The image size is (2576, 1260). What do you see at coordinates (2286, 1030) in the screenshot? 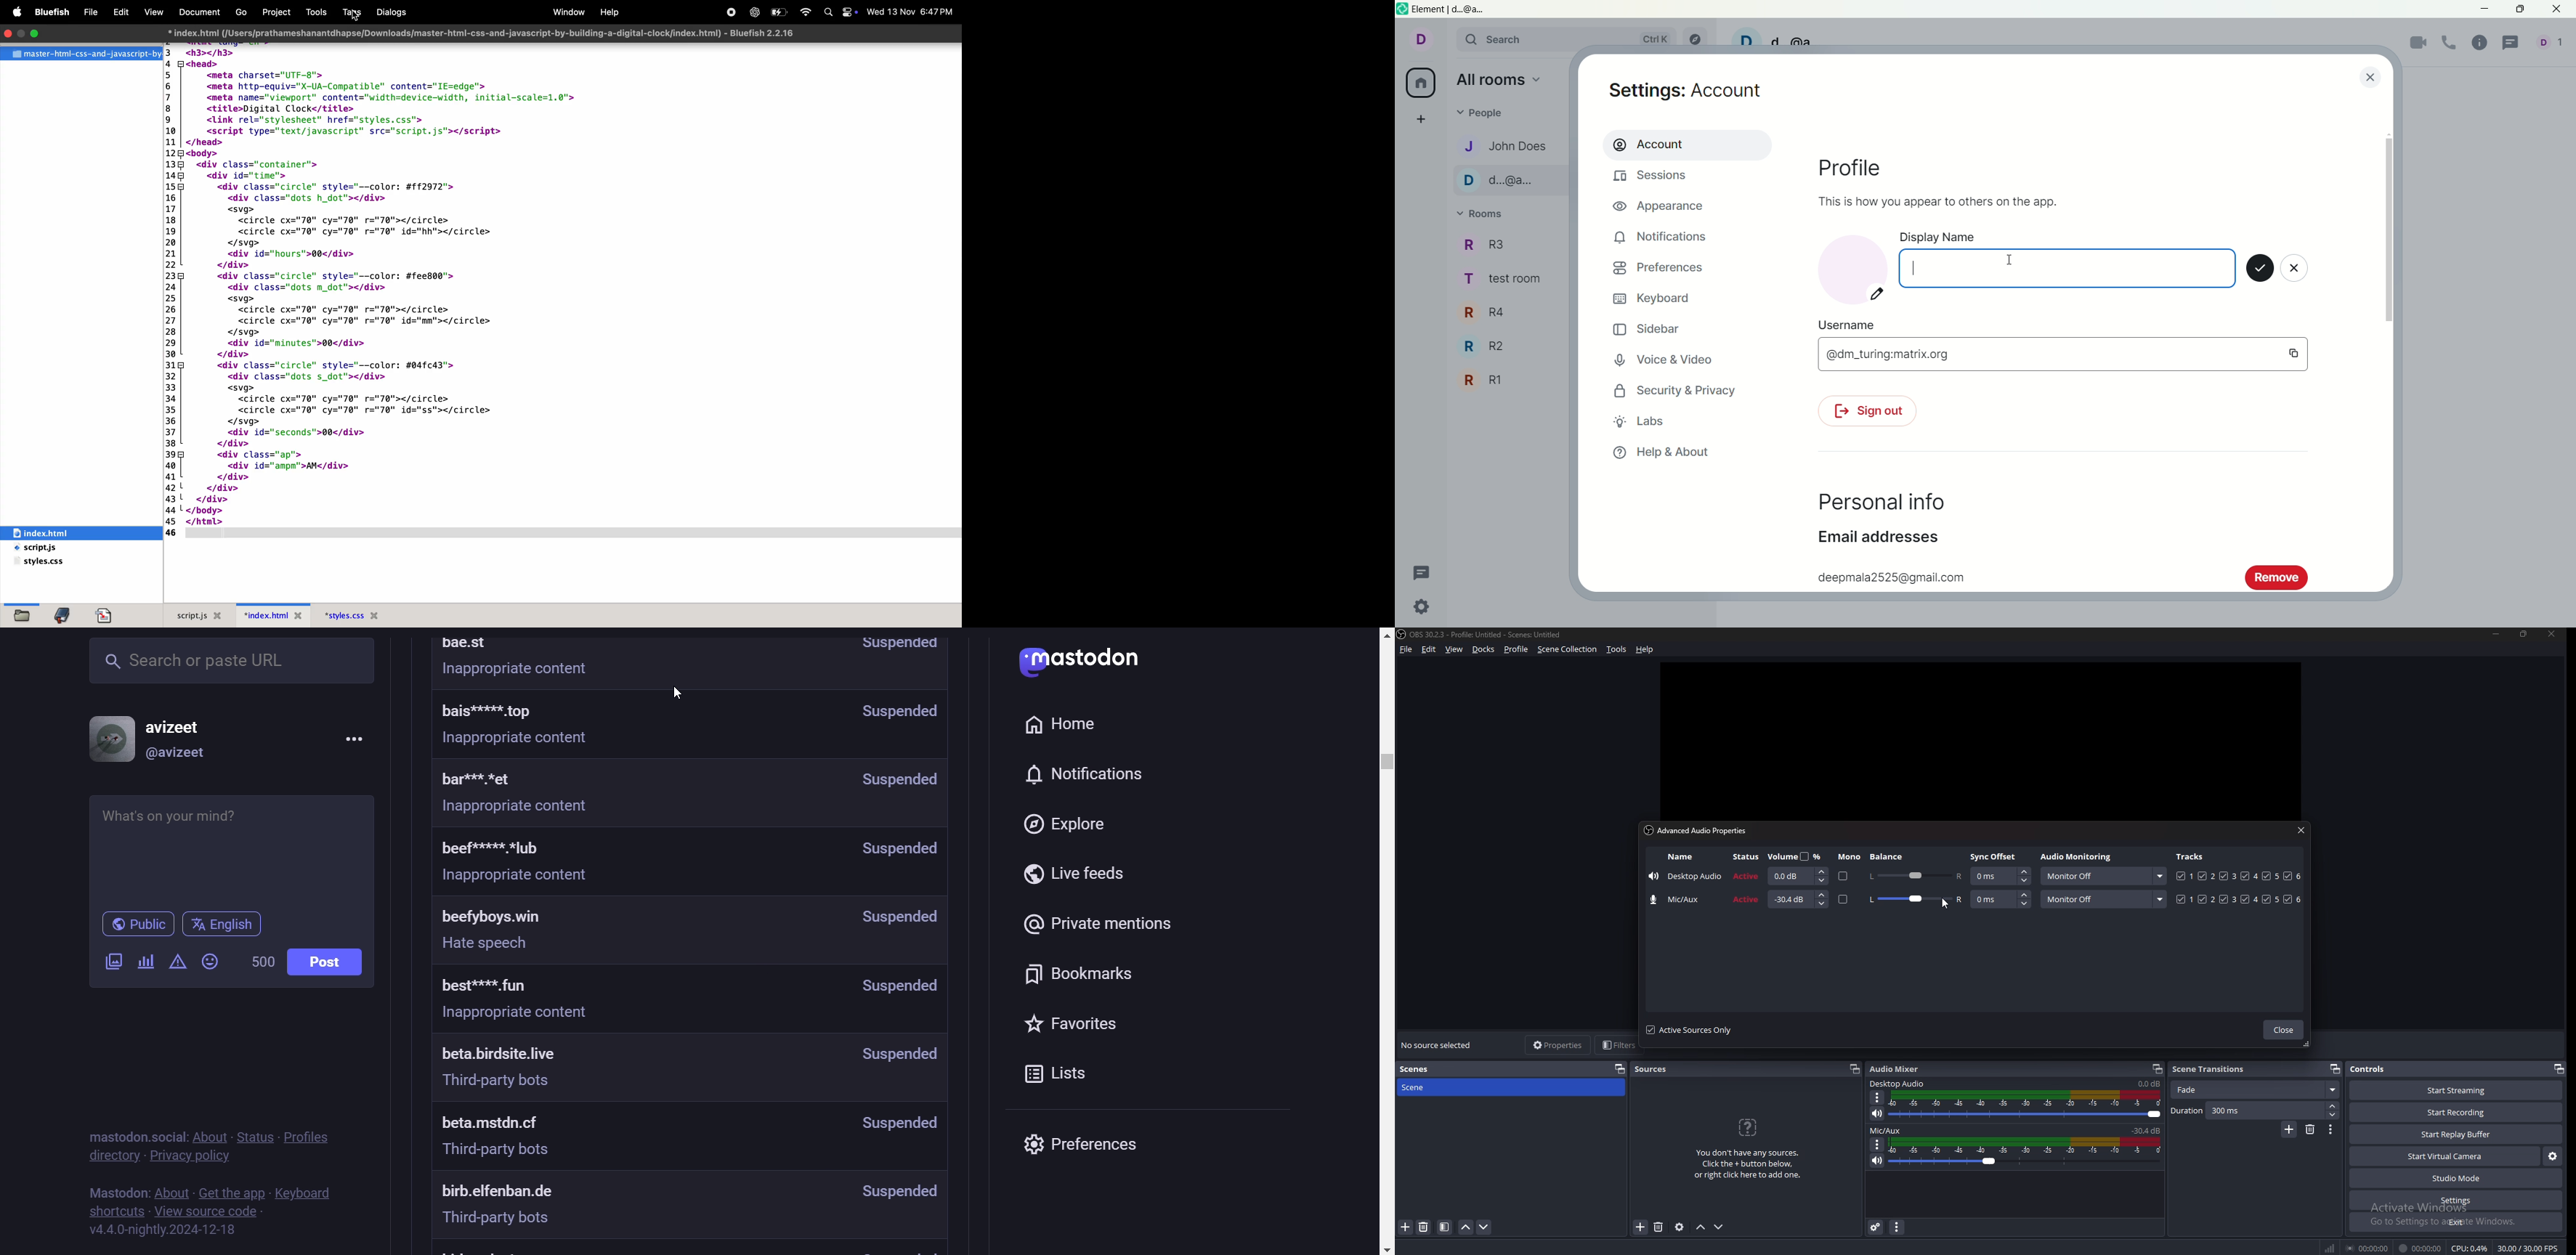
I see `close` at bounding box center [2286, 1030].